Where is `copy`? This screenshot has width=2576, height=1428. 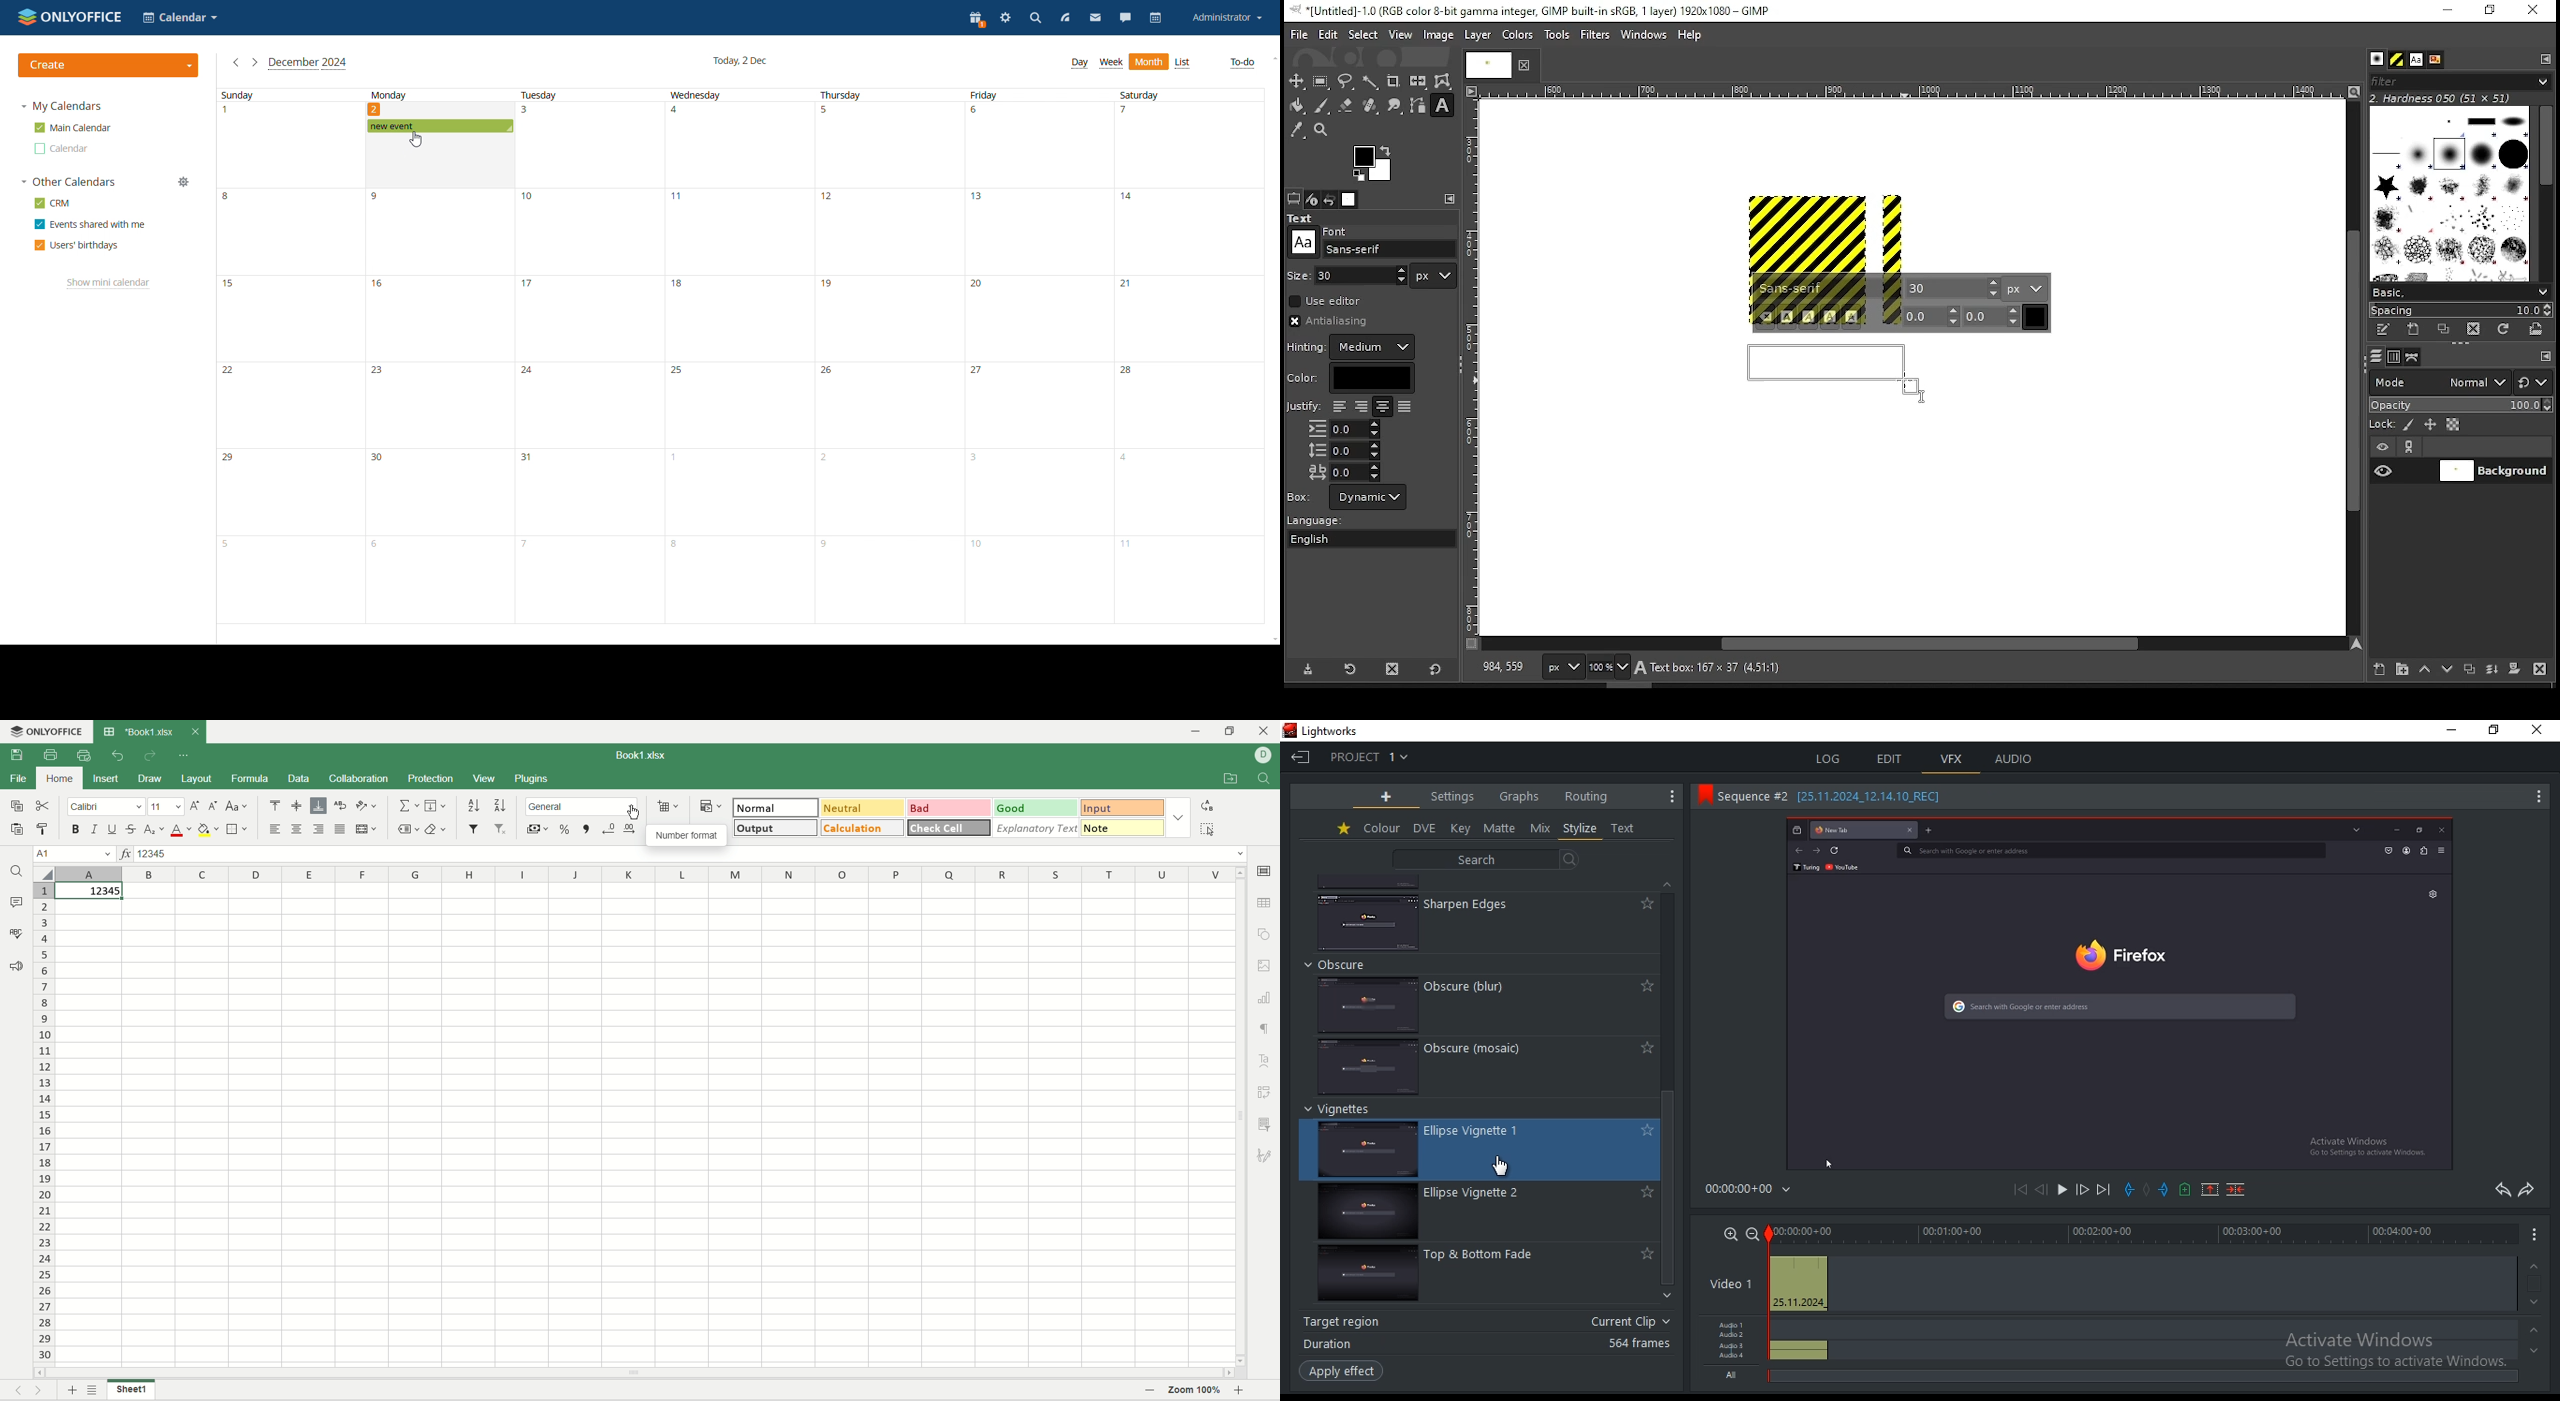
copy is located at coordinates (17, 805).